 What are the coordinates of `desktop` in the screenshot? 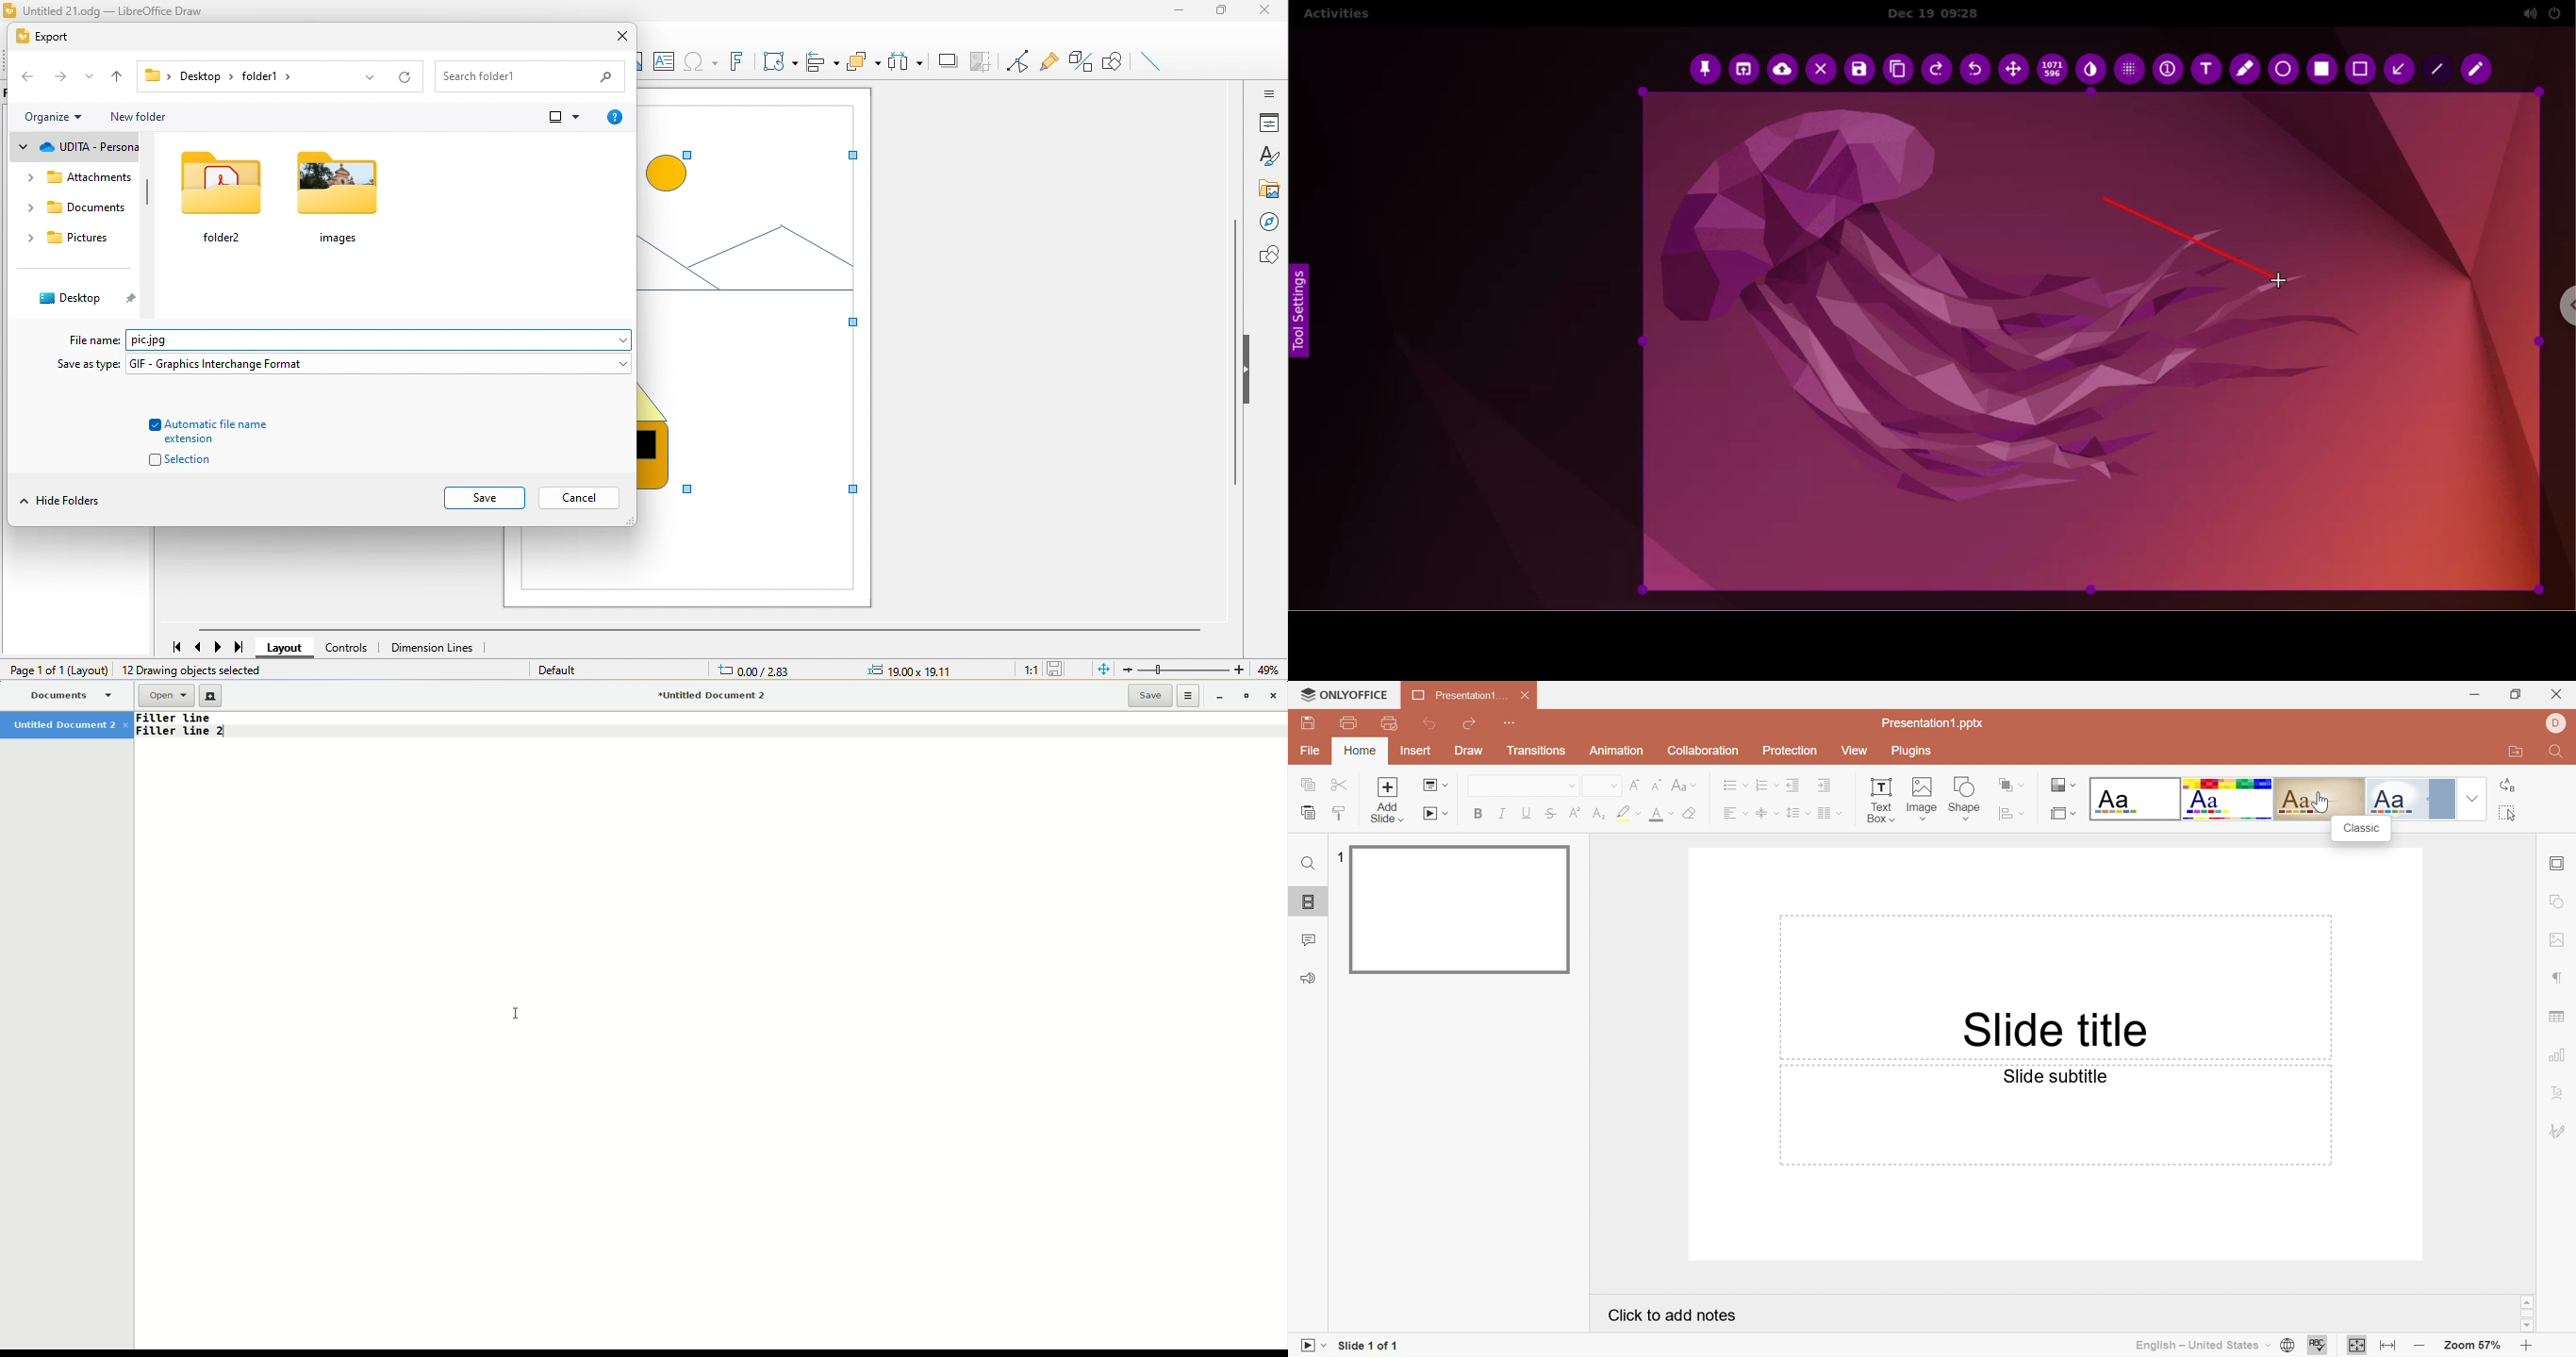 It's located at (80, 299).